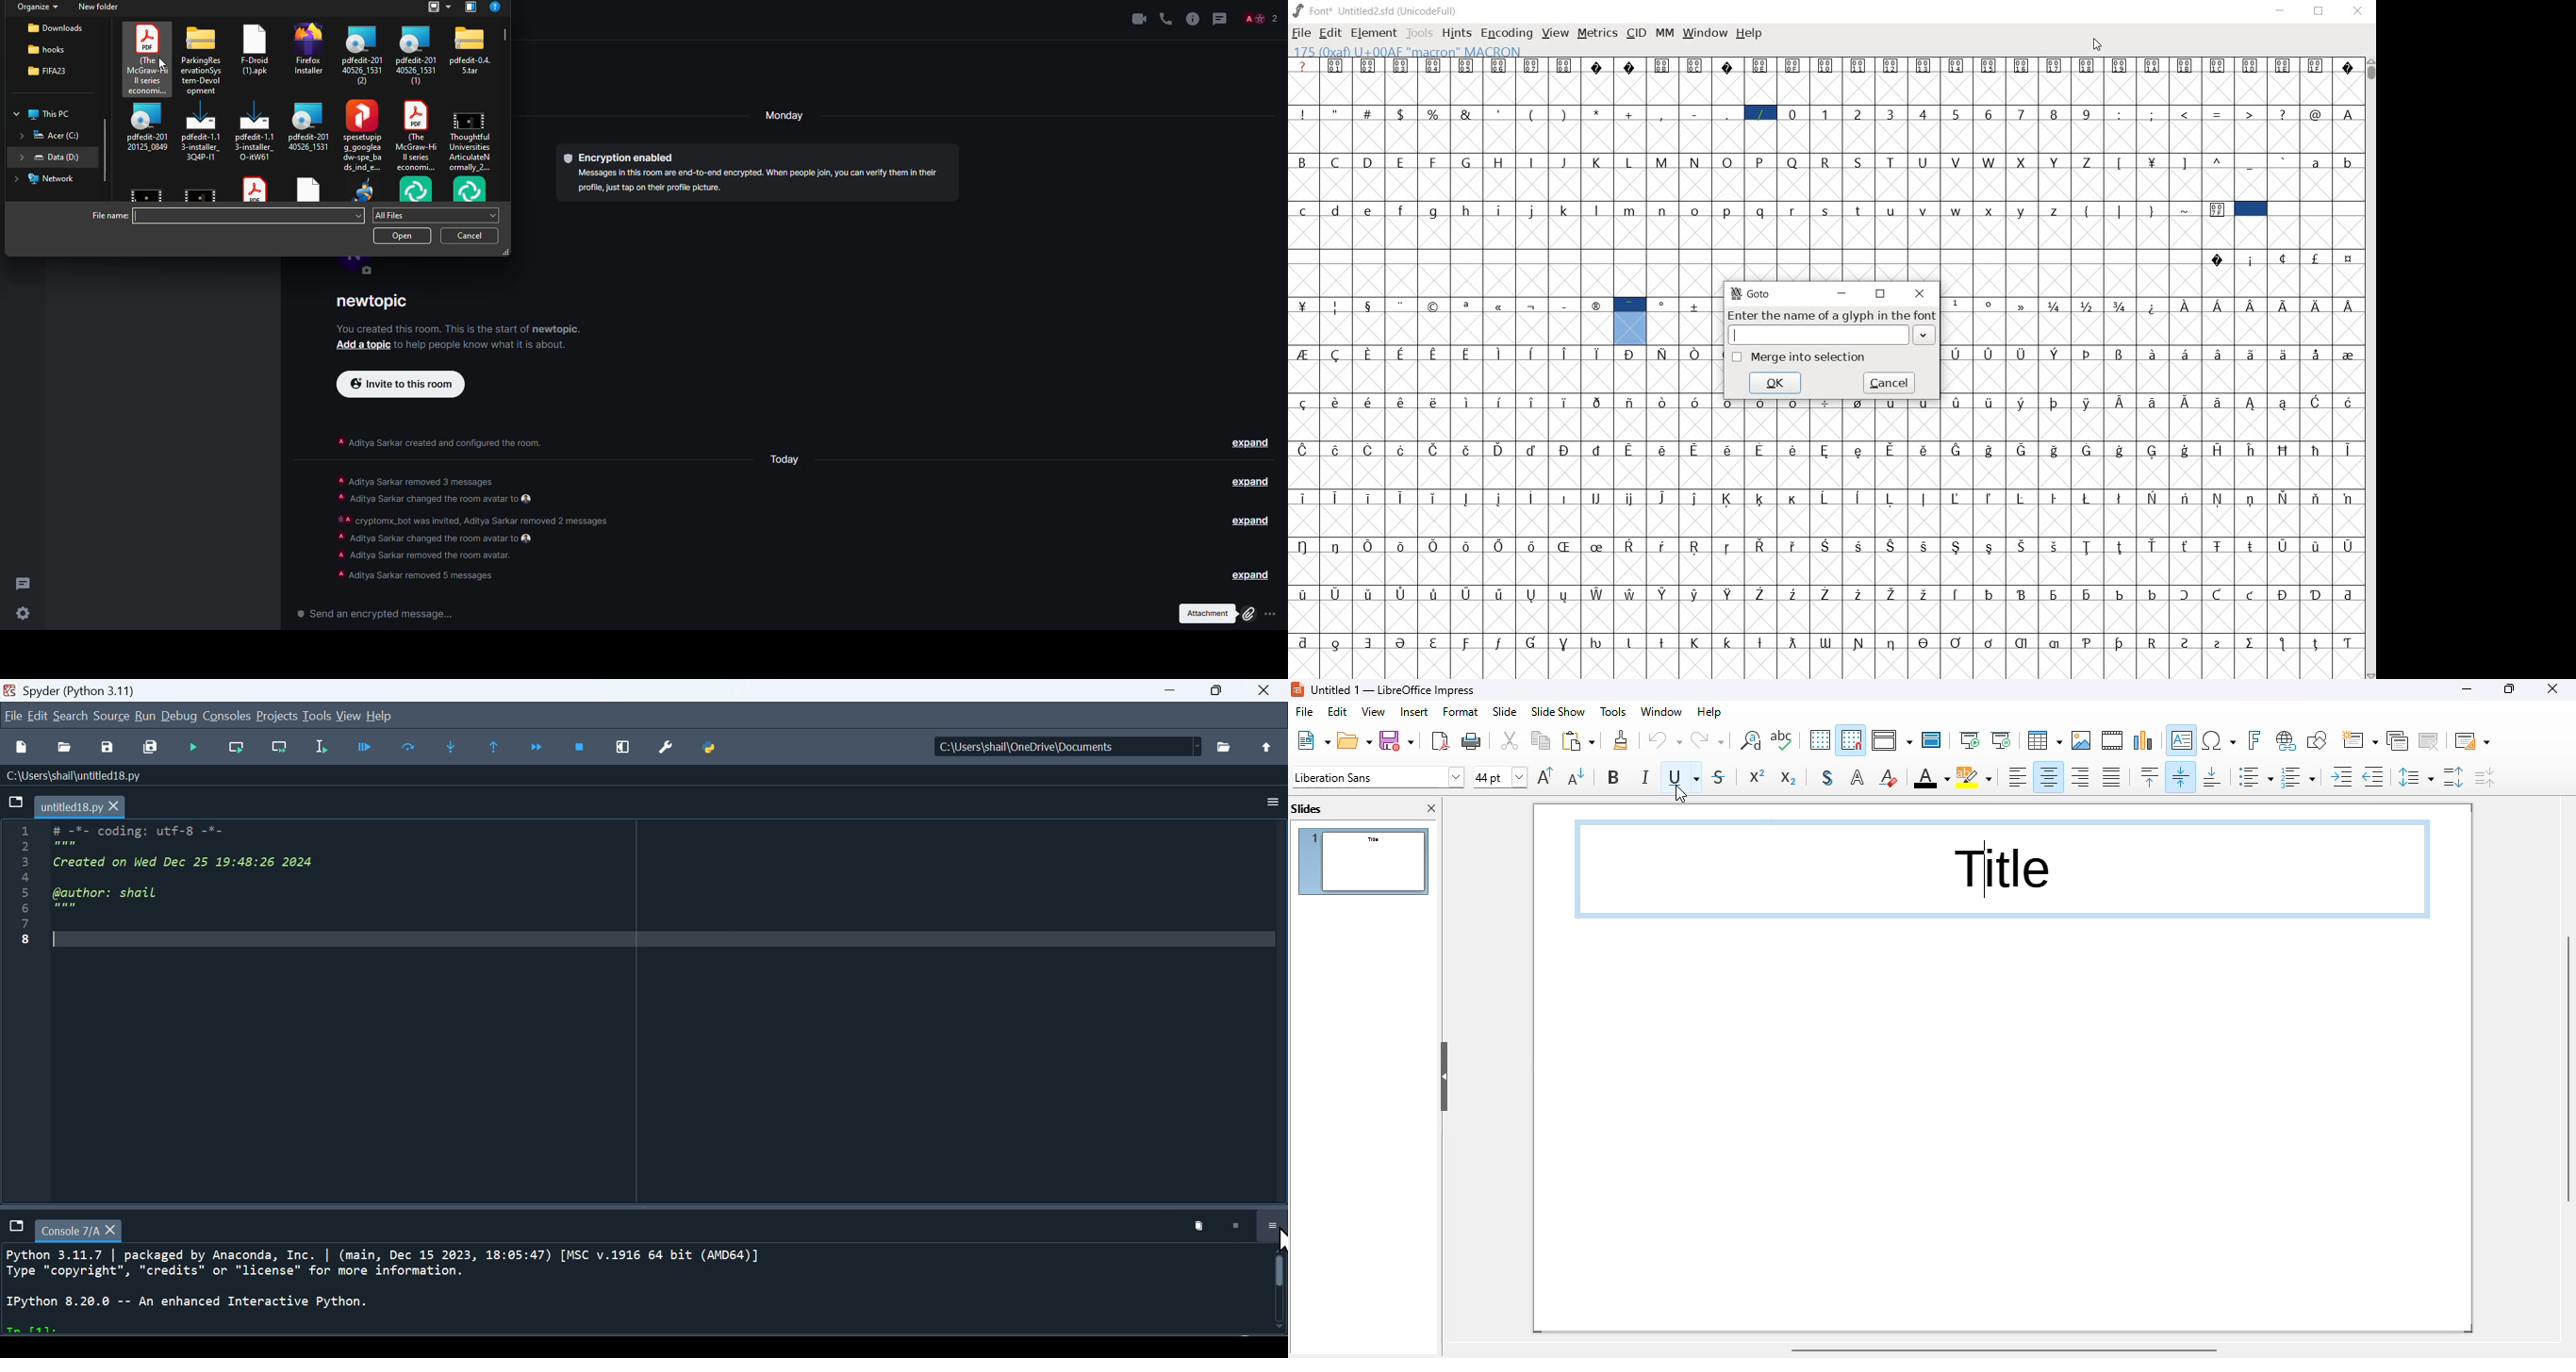  I want to click on run current line, so click(408, 747).